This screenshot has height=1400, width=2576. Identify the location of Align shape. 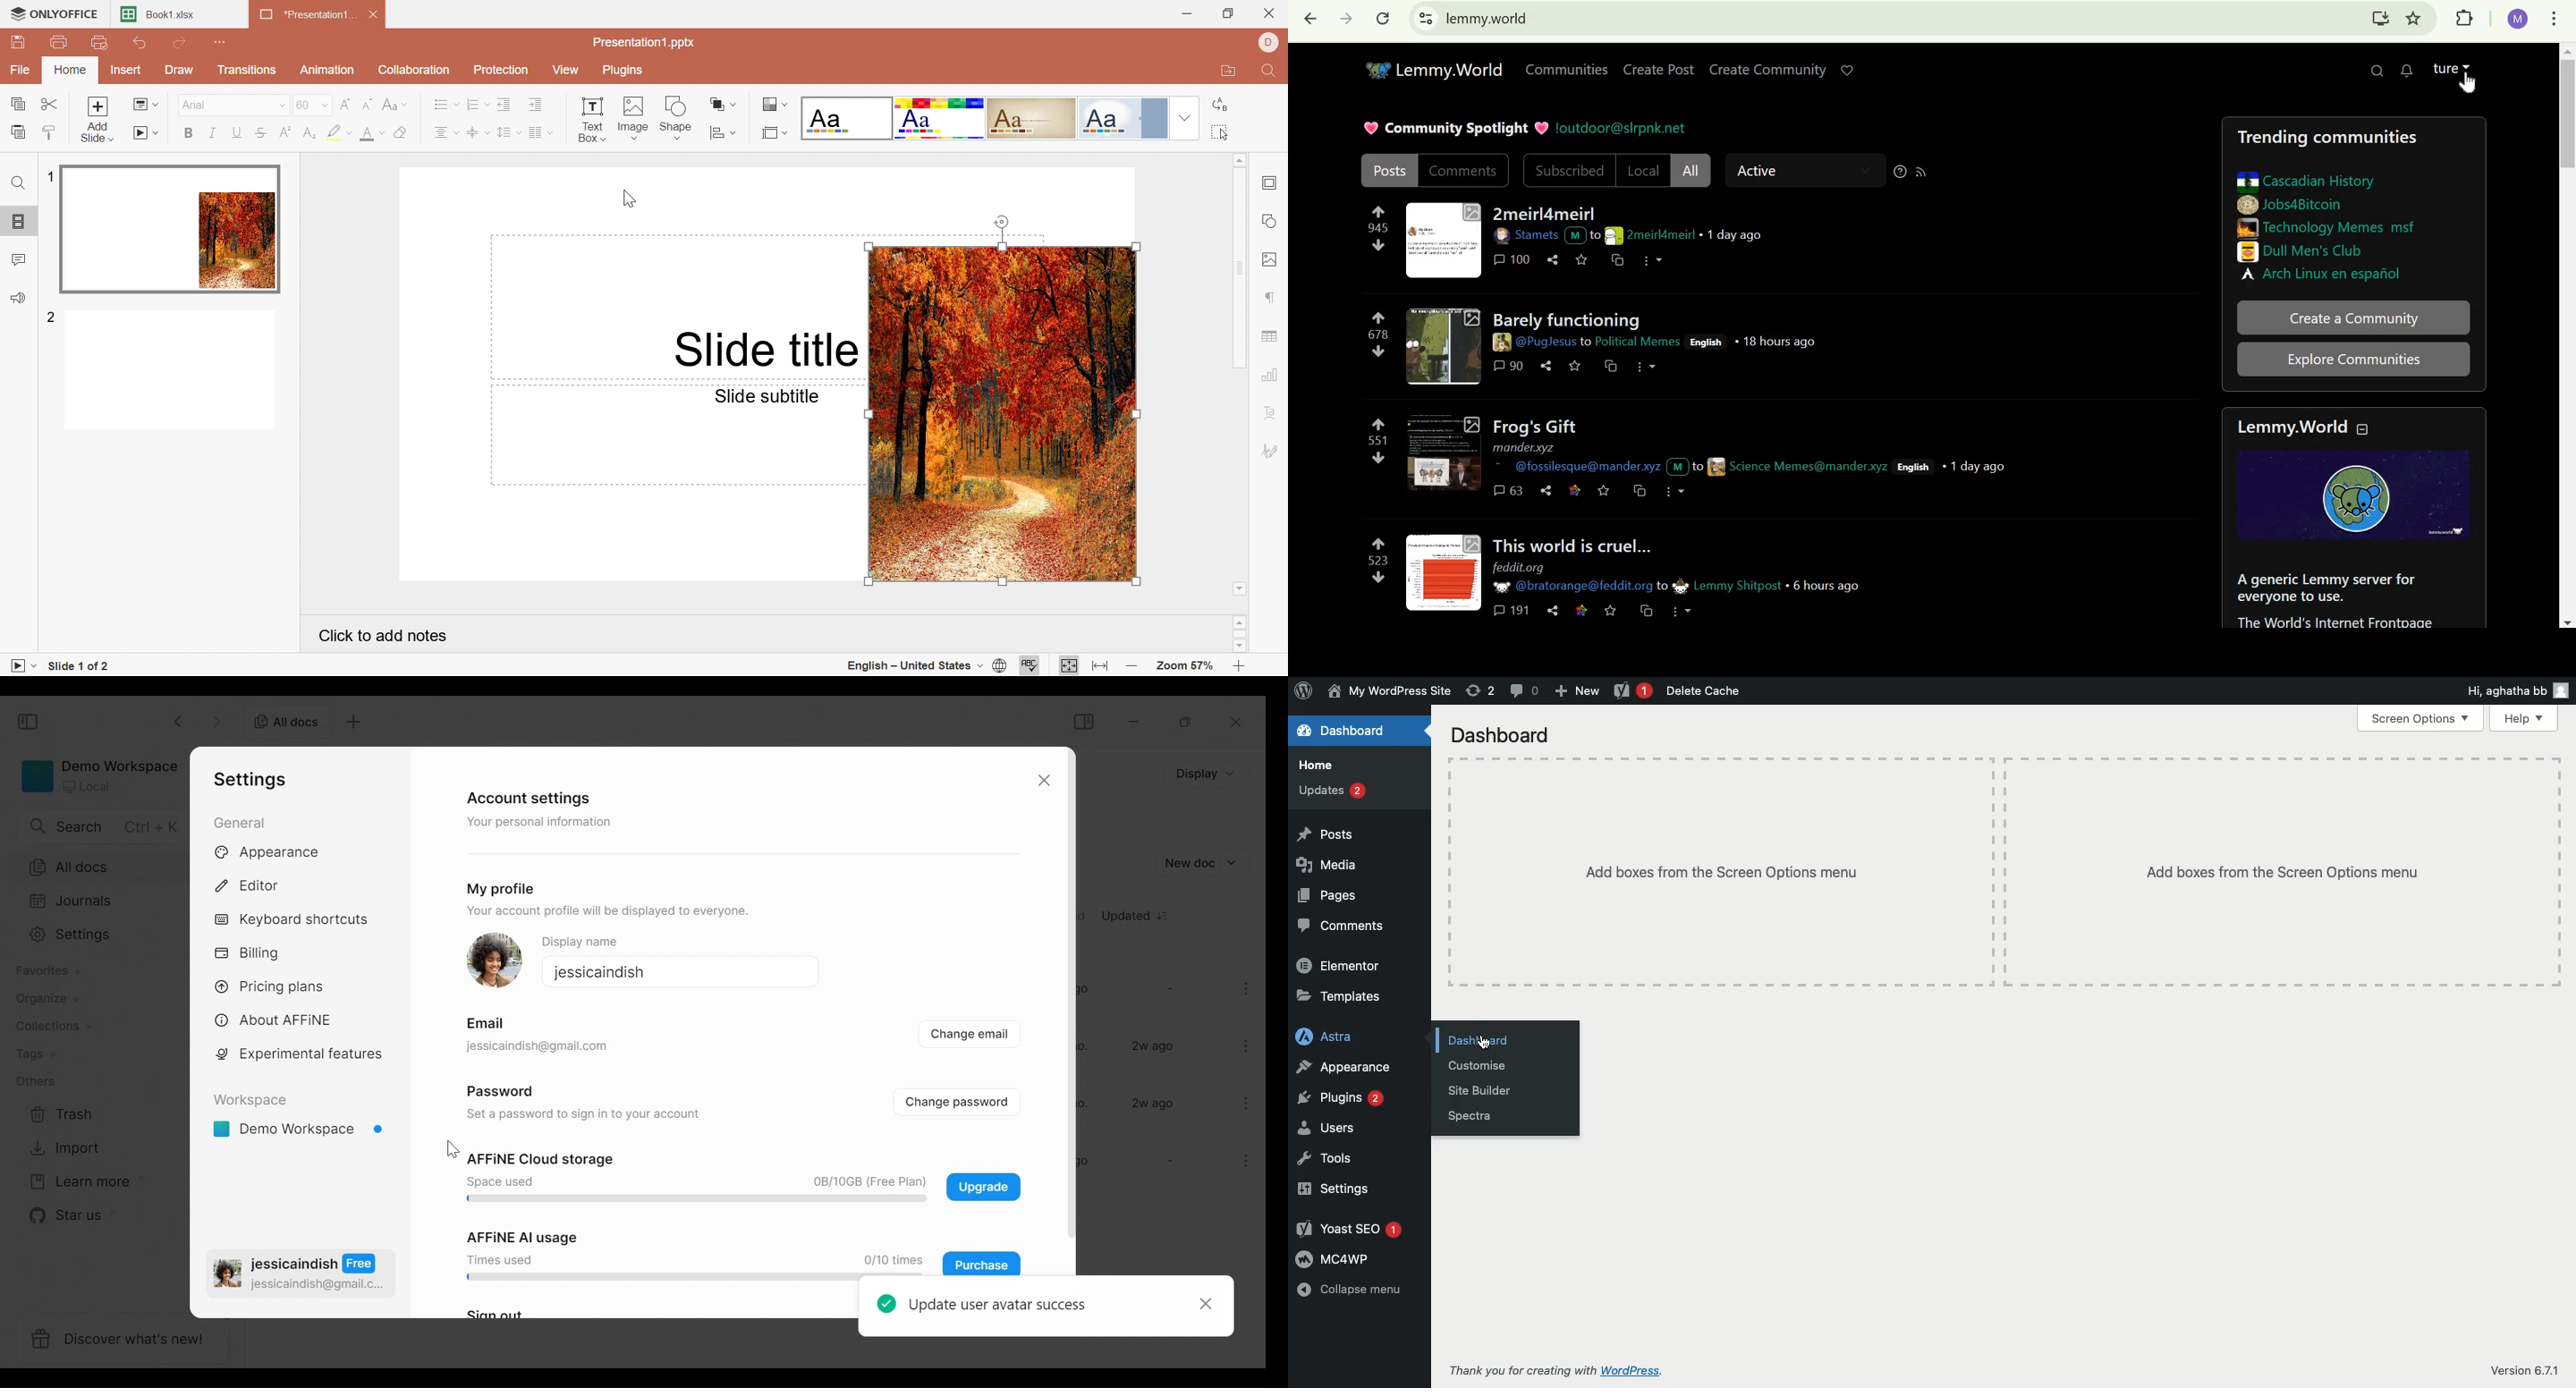
(721, 134).